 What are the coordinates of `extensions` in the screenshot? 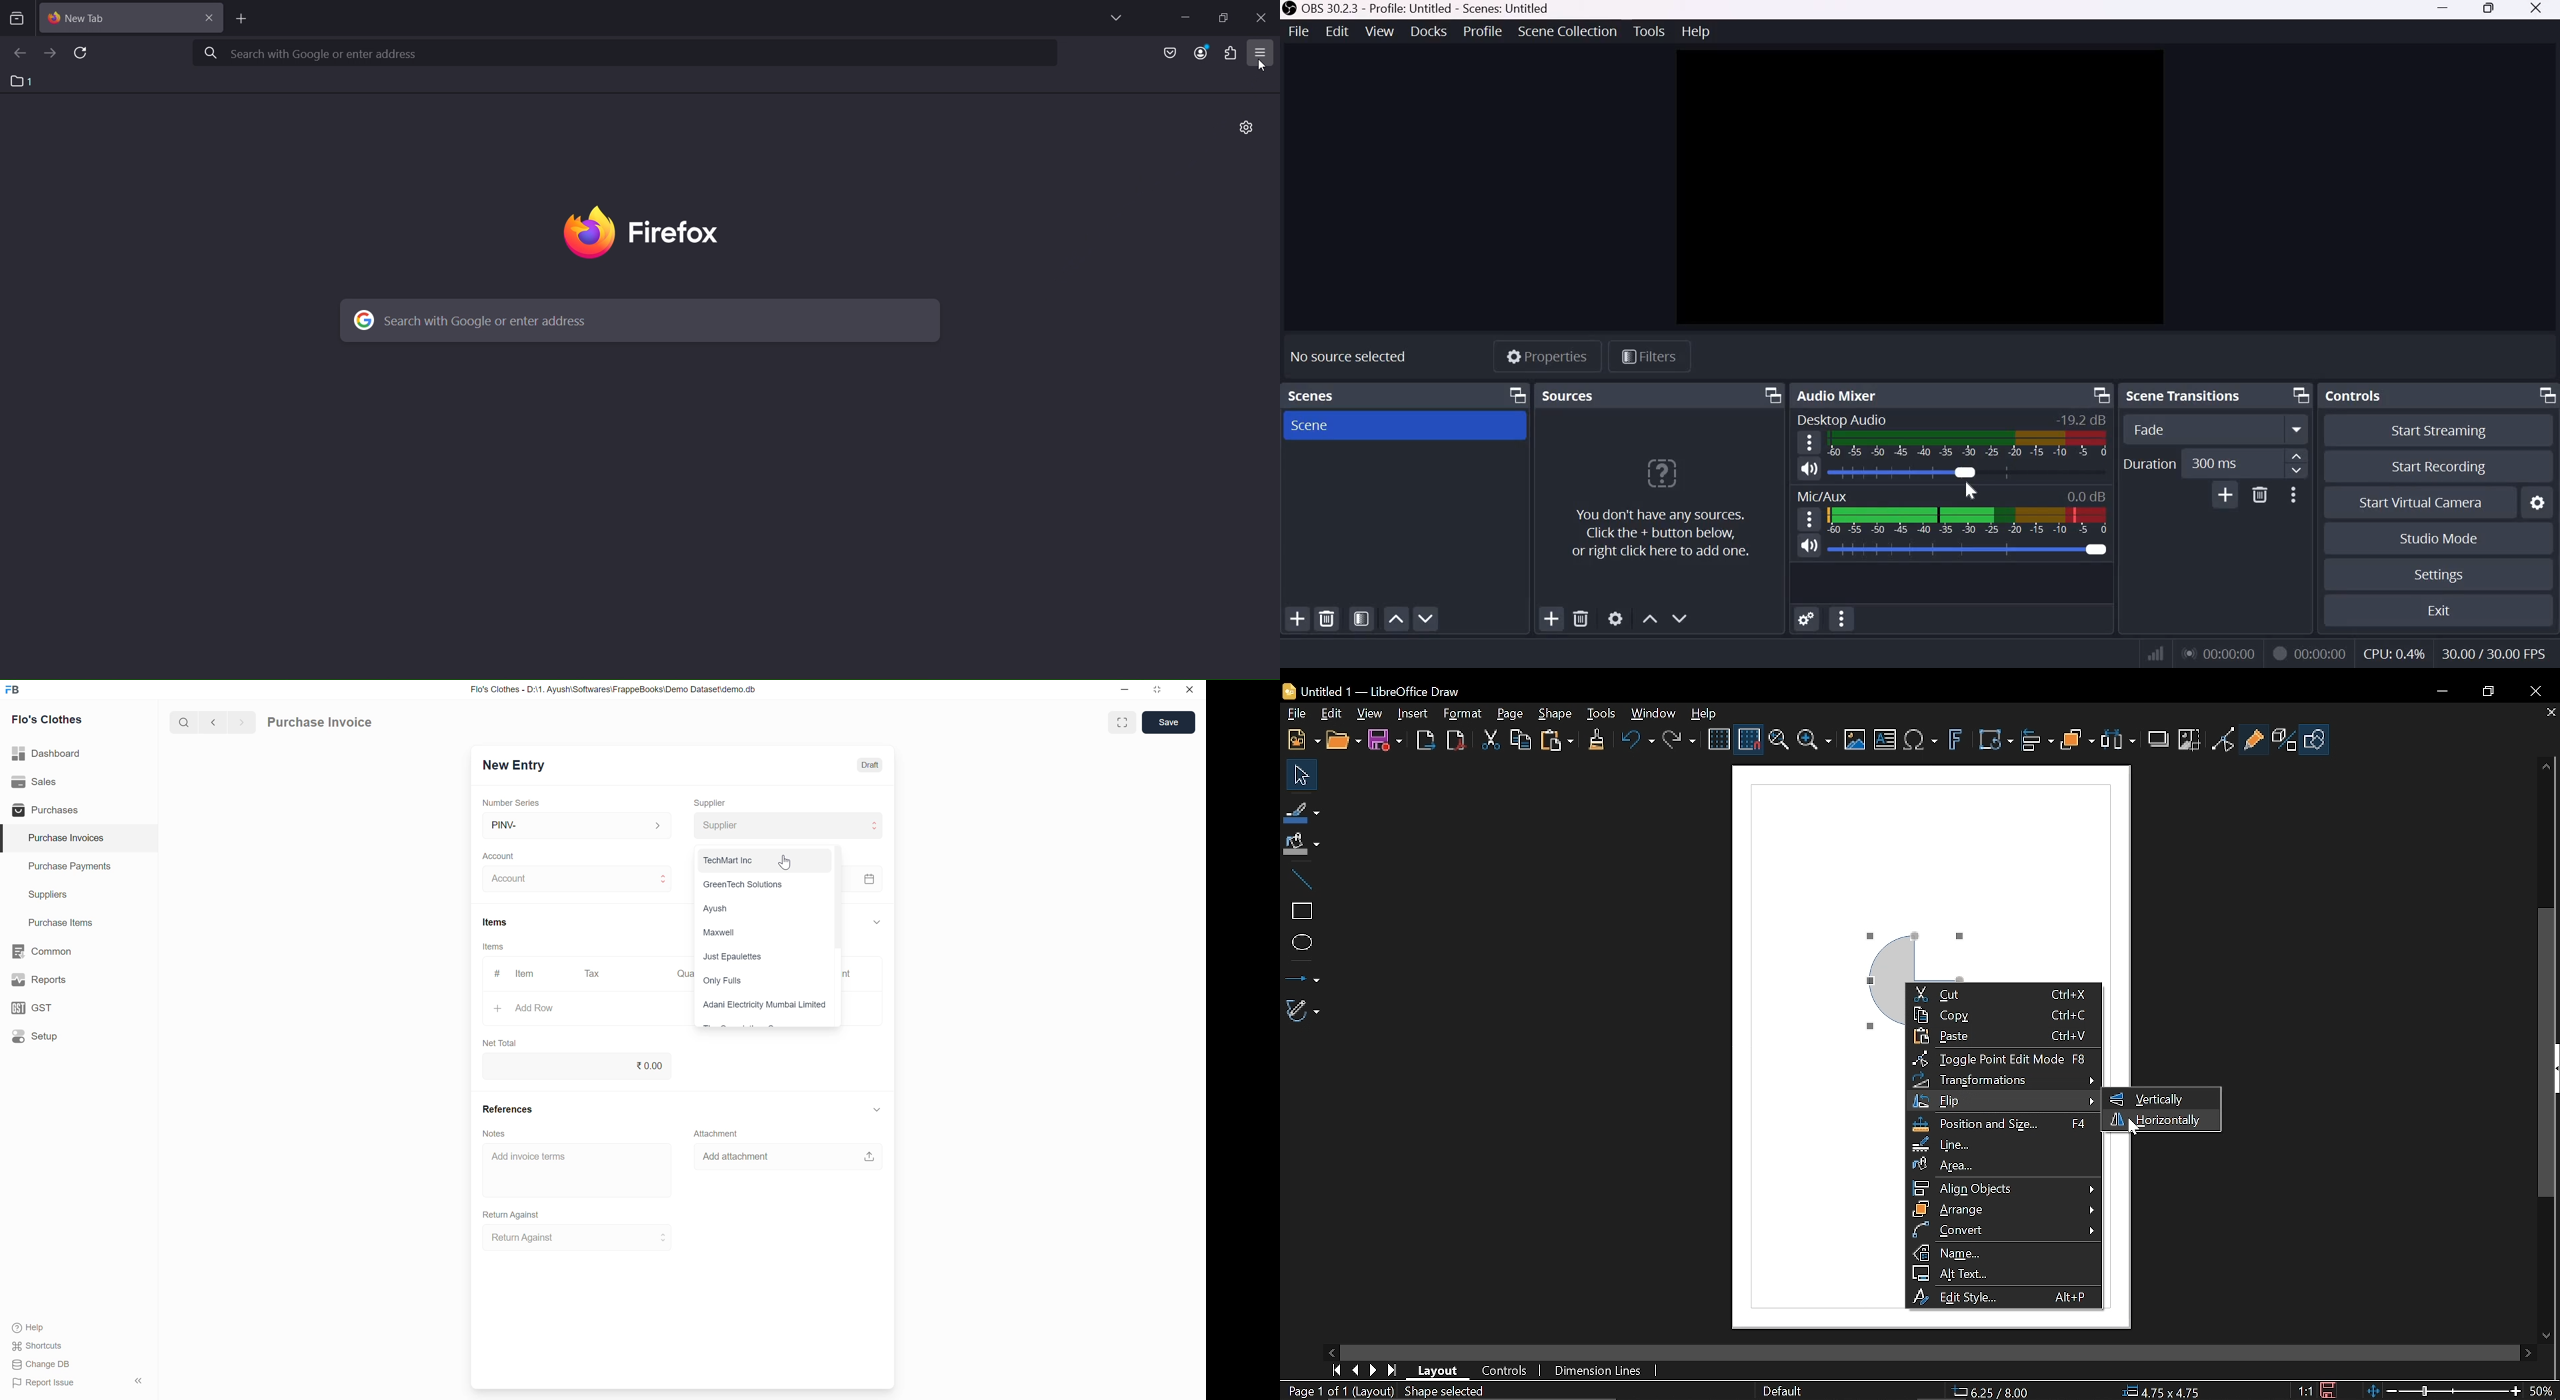 It's located at (1230, 55).